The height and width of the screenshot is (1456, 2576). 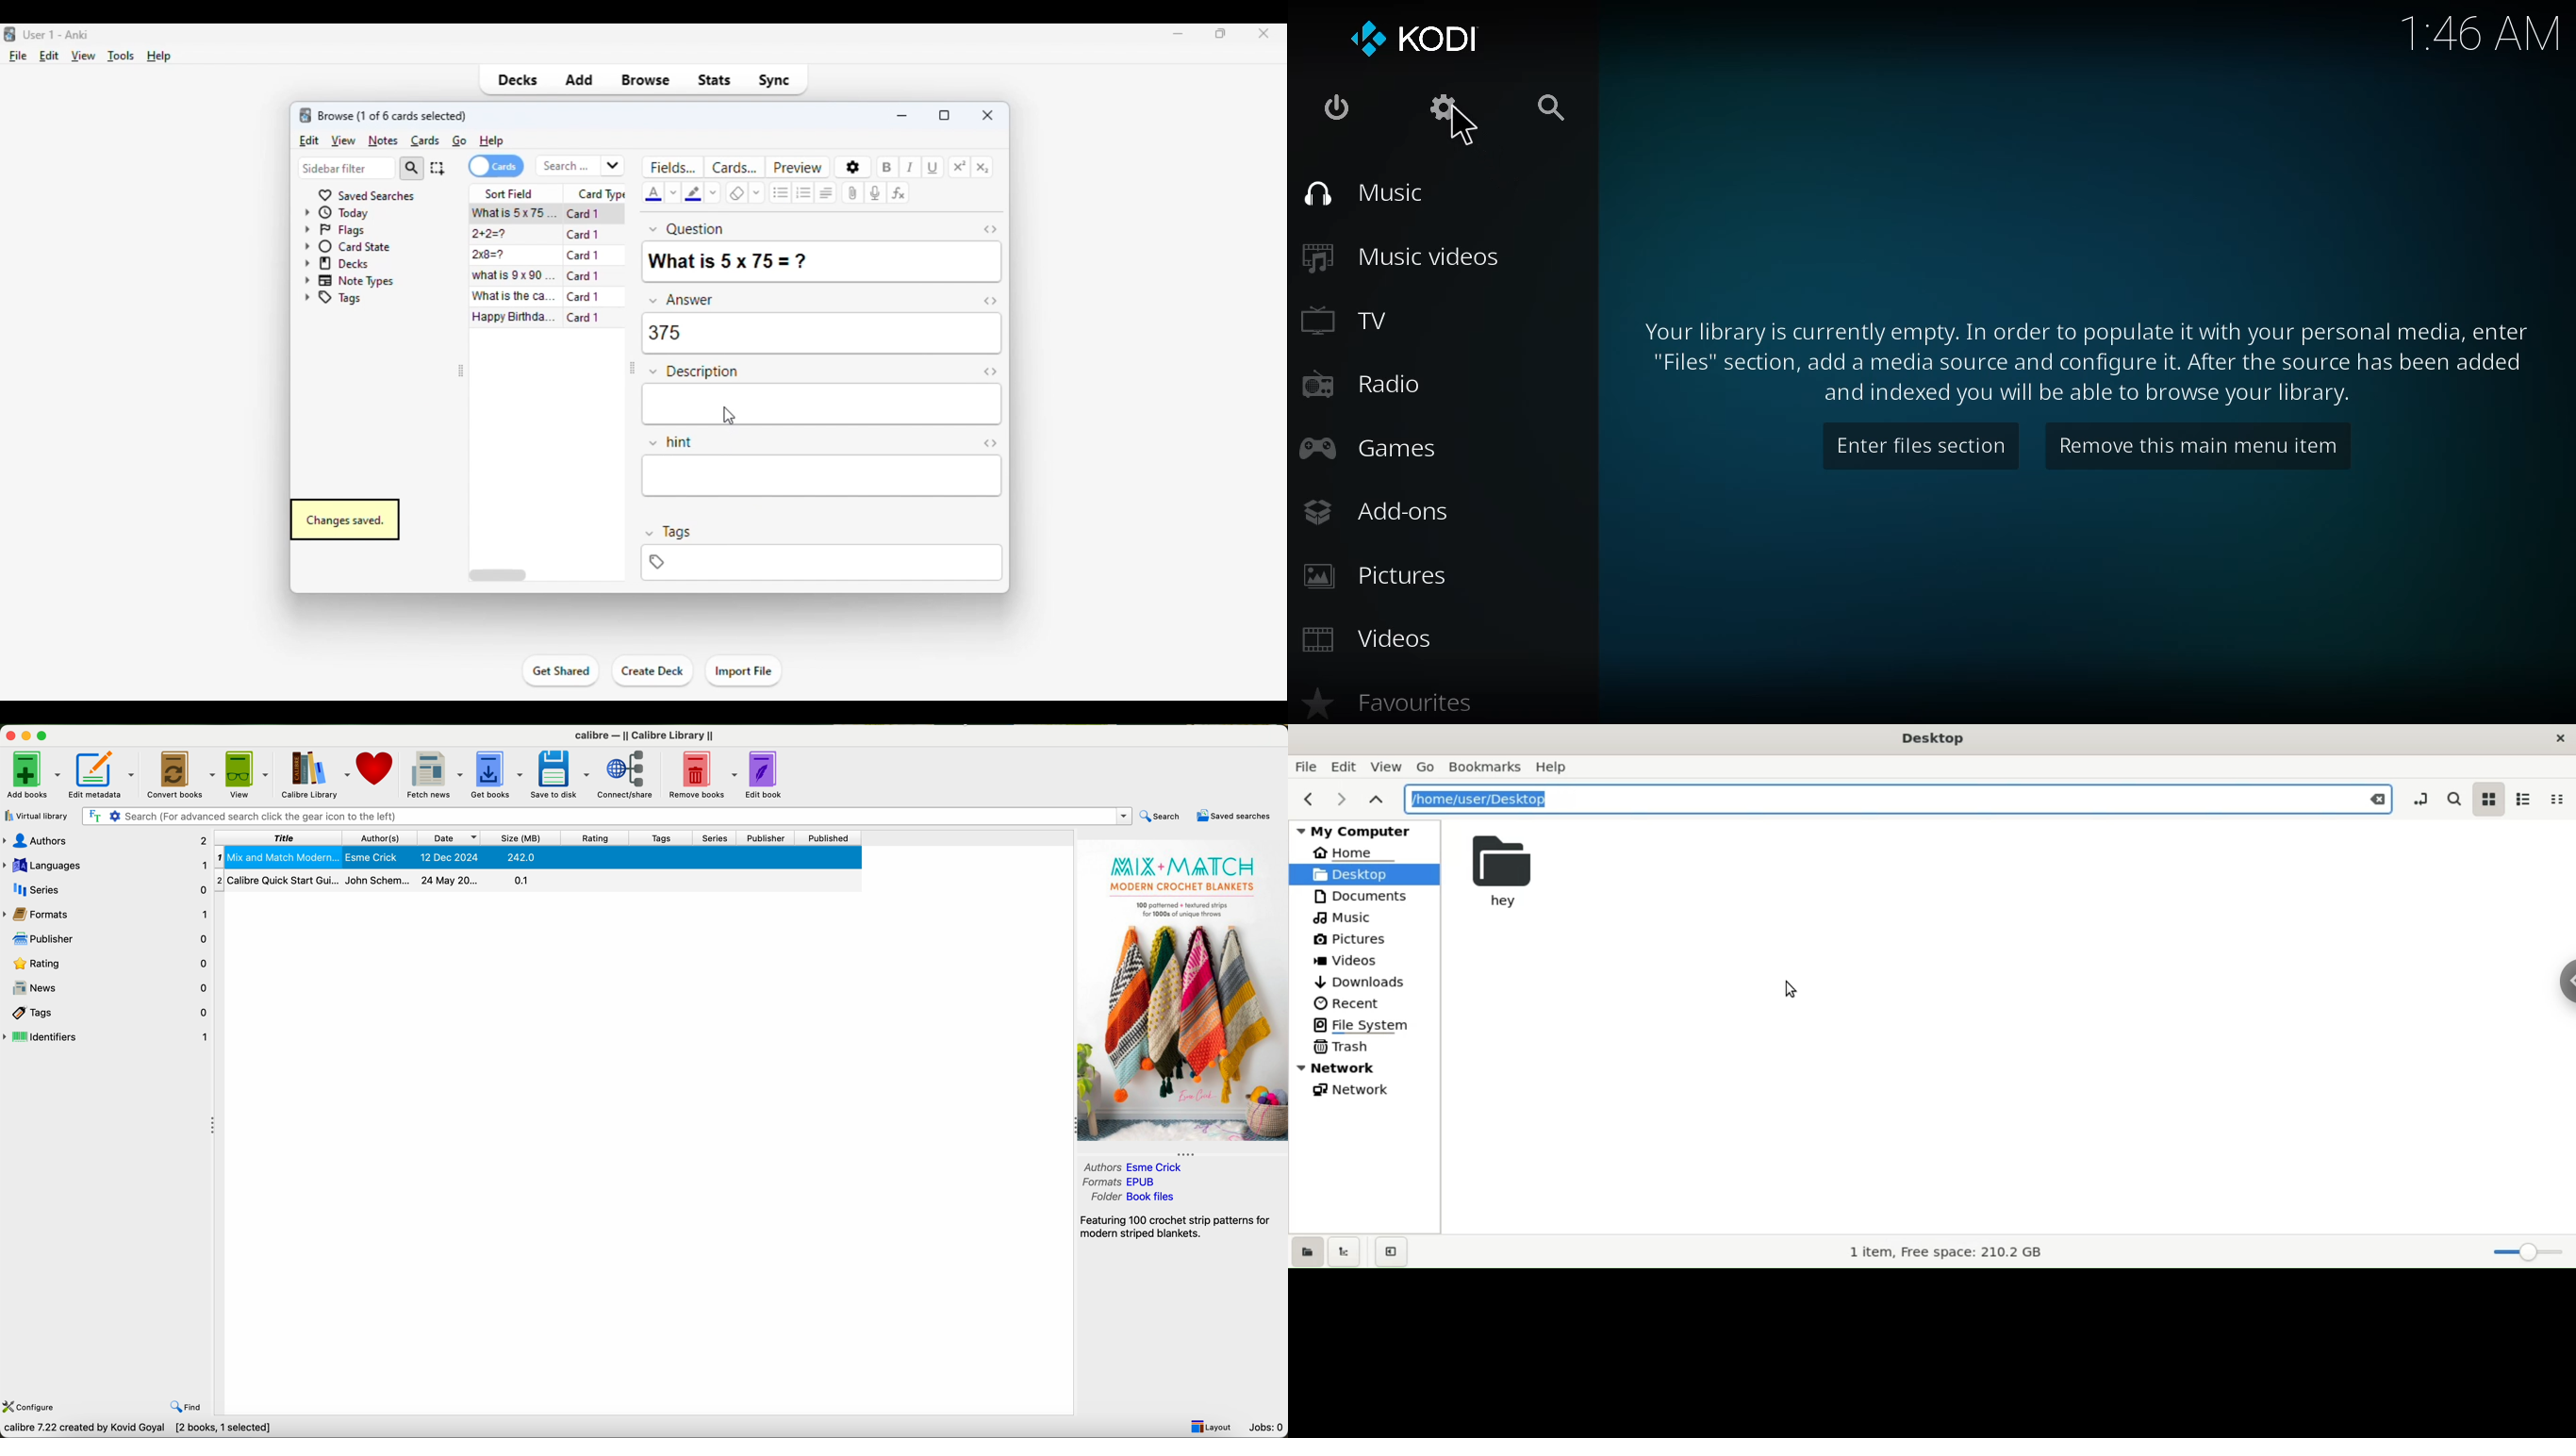 What do you see at coordinates (1222, 33) in the screenshot?
I see `maximize` at bounding box center [1222, 33].